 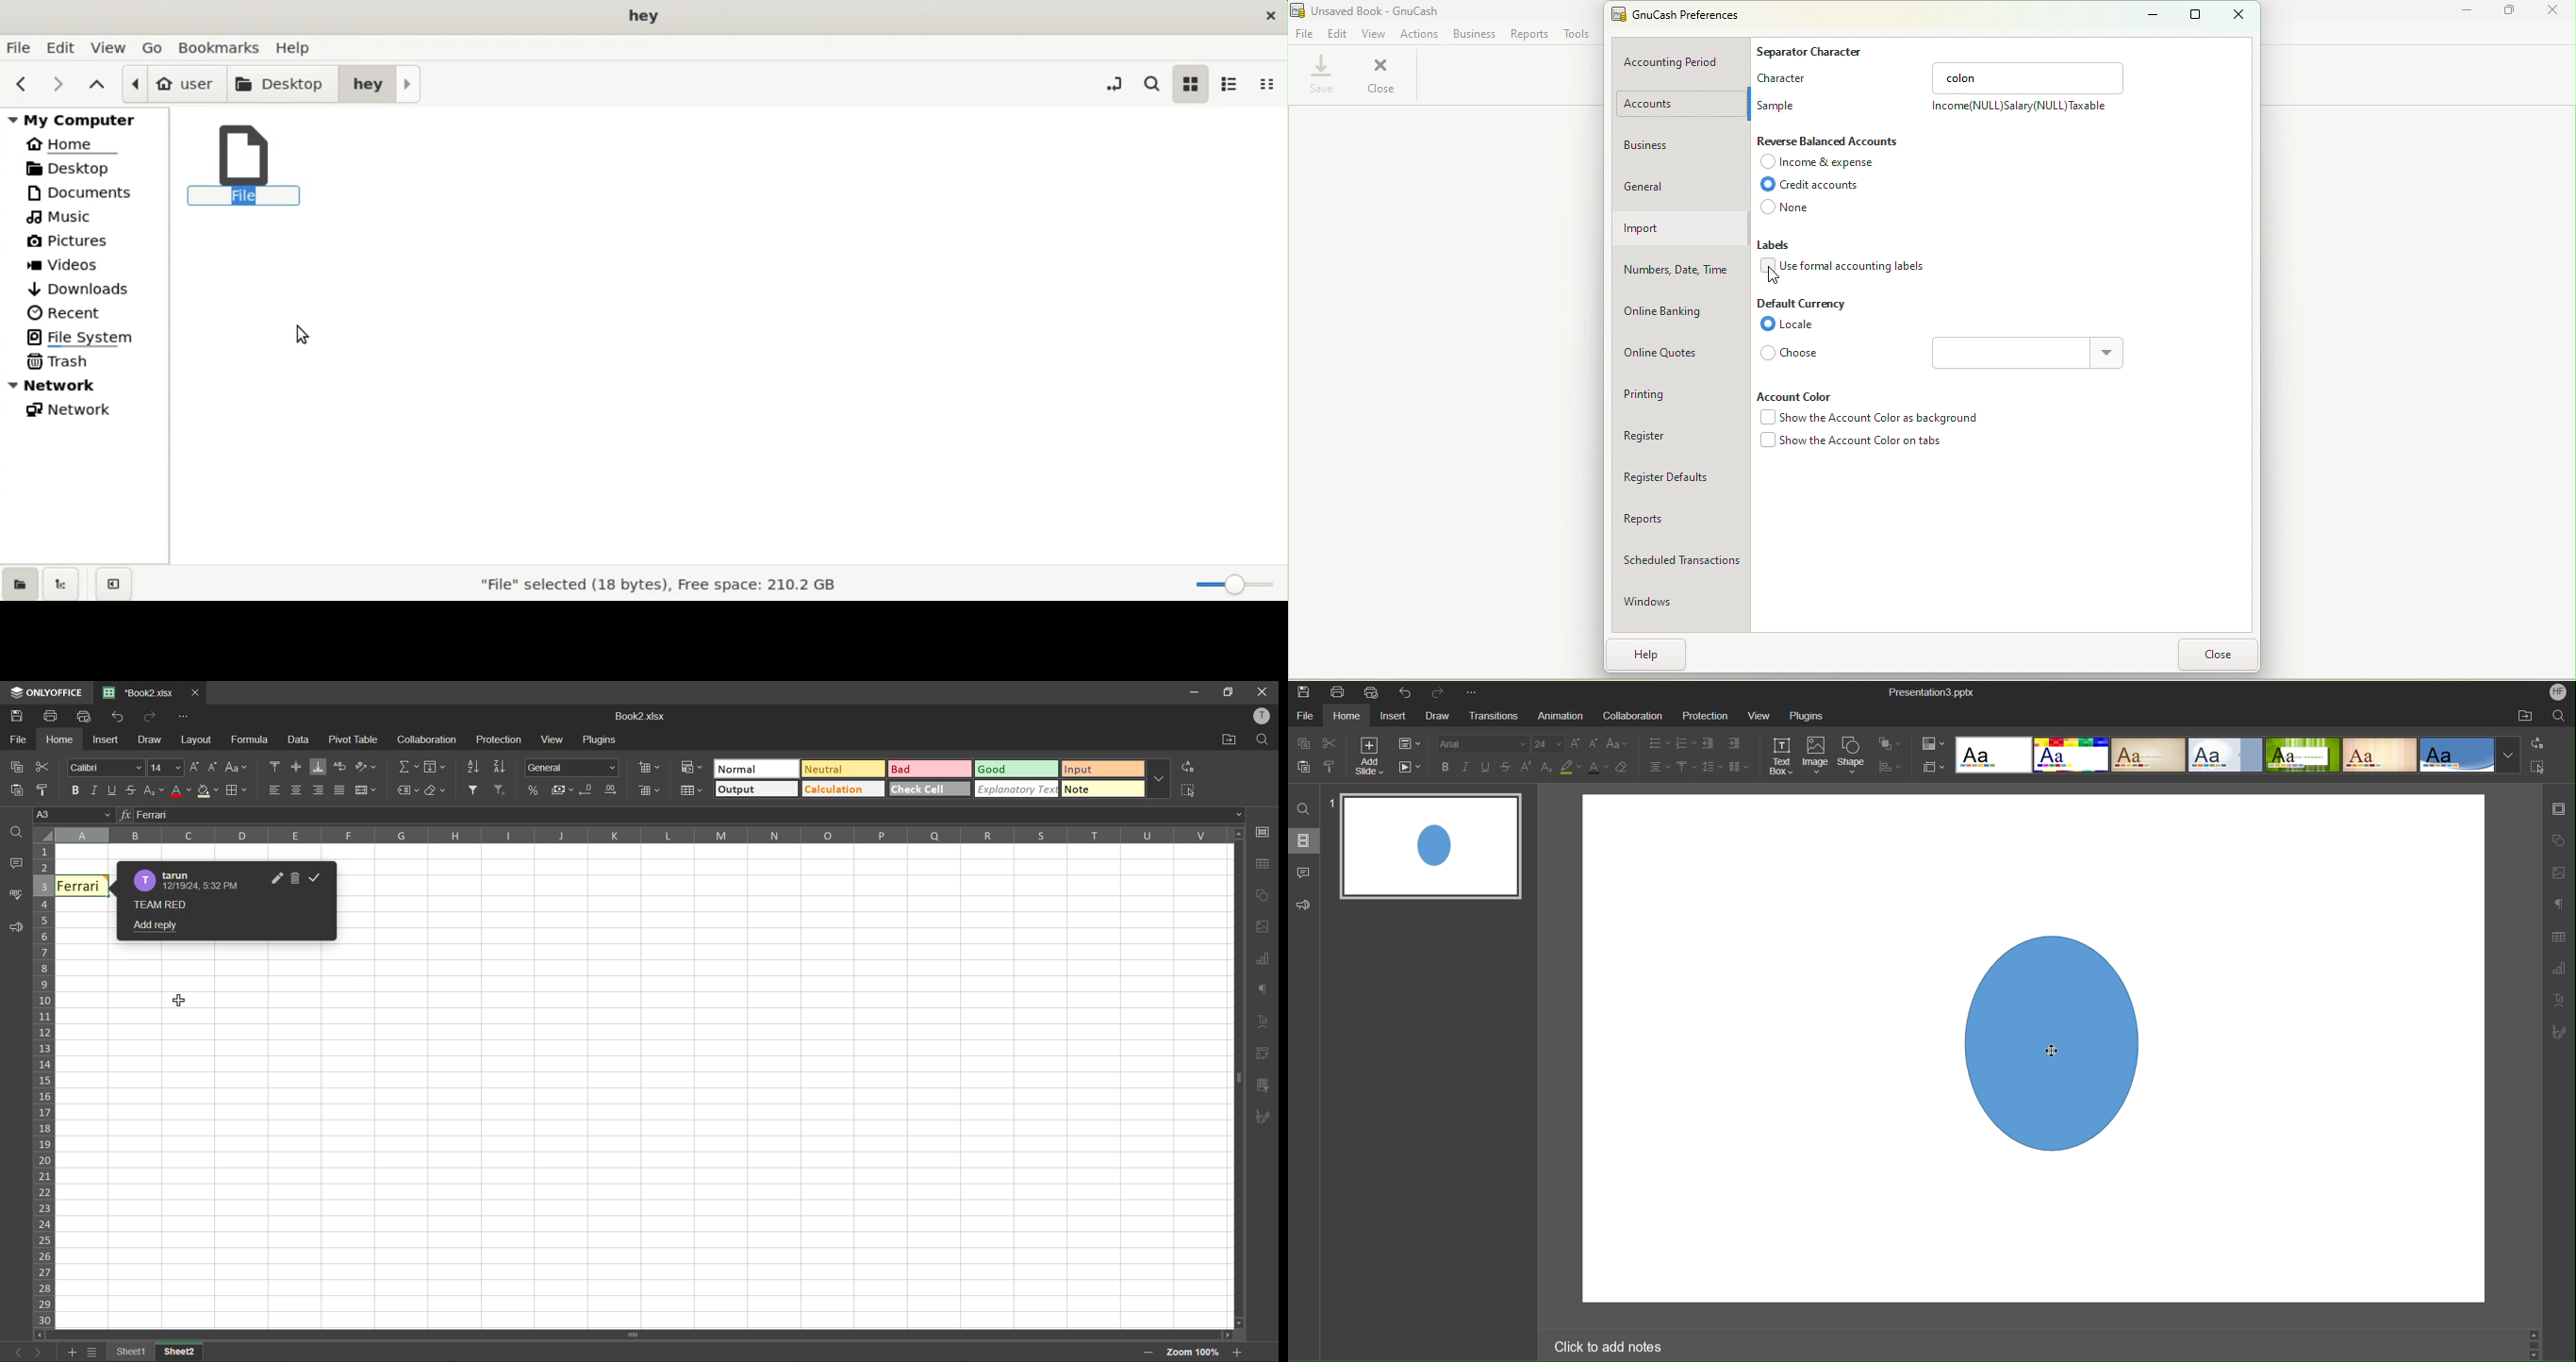 What do you see at coordinates (153, 741) in the screenshot?
I see `draw` at bounding box center [153, 741].